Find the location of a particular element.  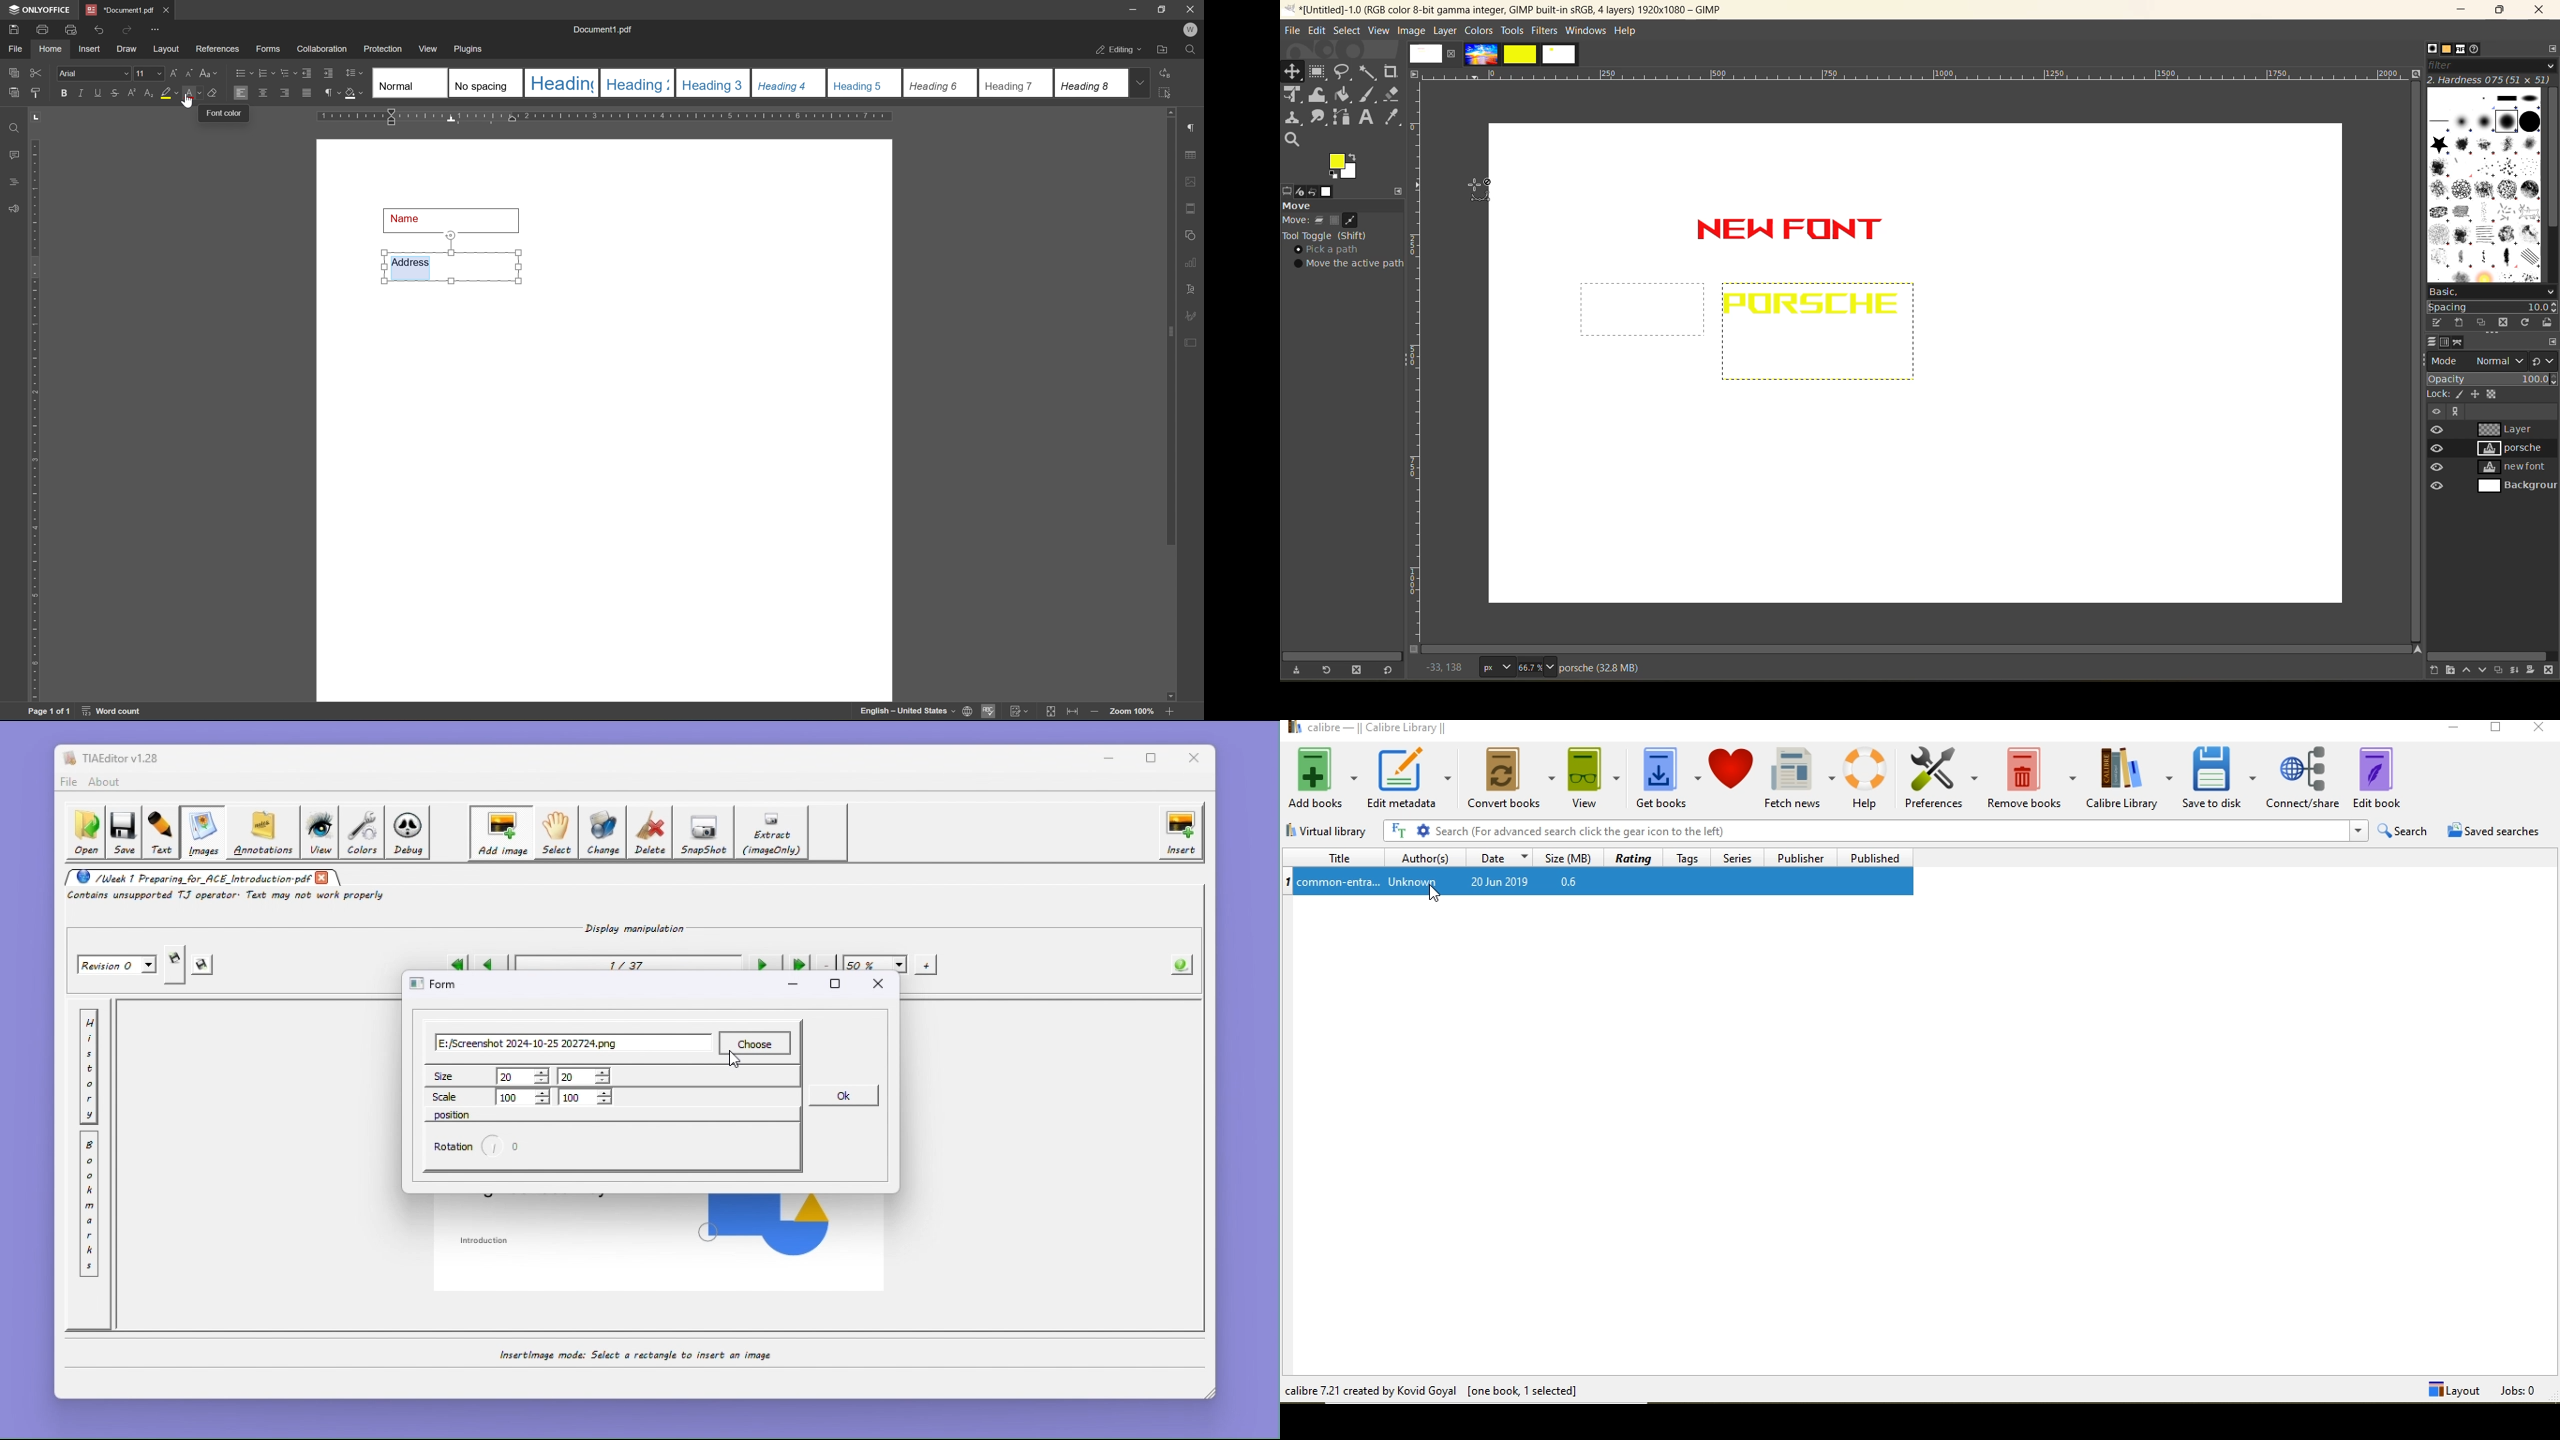

20 is located at coordinates (584, 1076).